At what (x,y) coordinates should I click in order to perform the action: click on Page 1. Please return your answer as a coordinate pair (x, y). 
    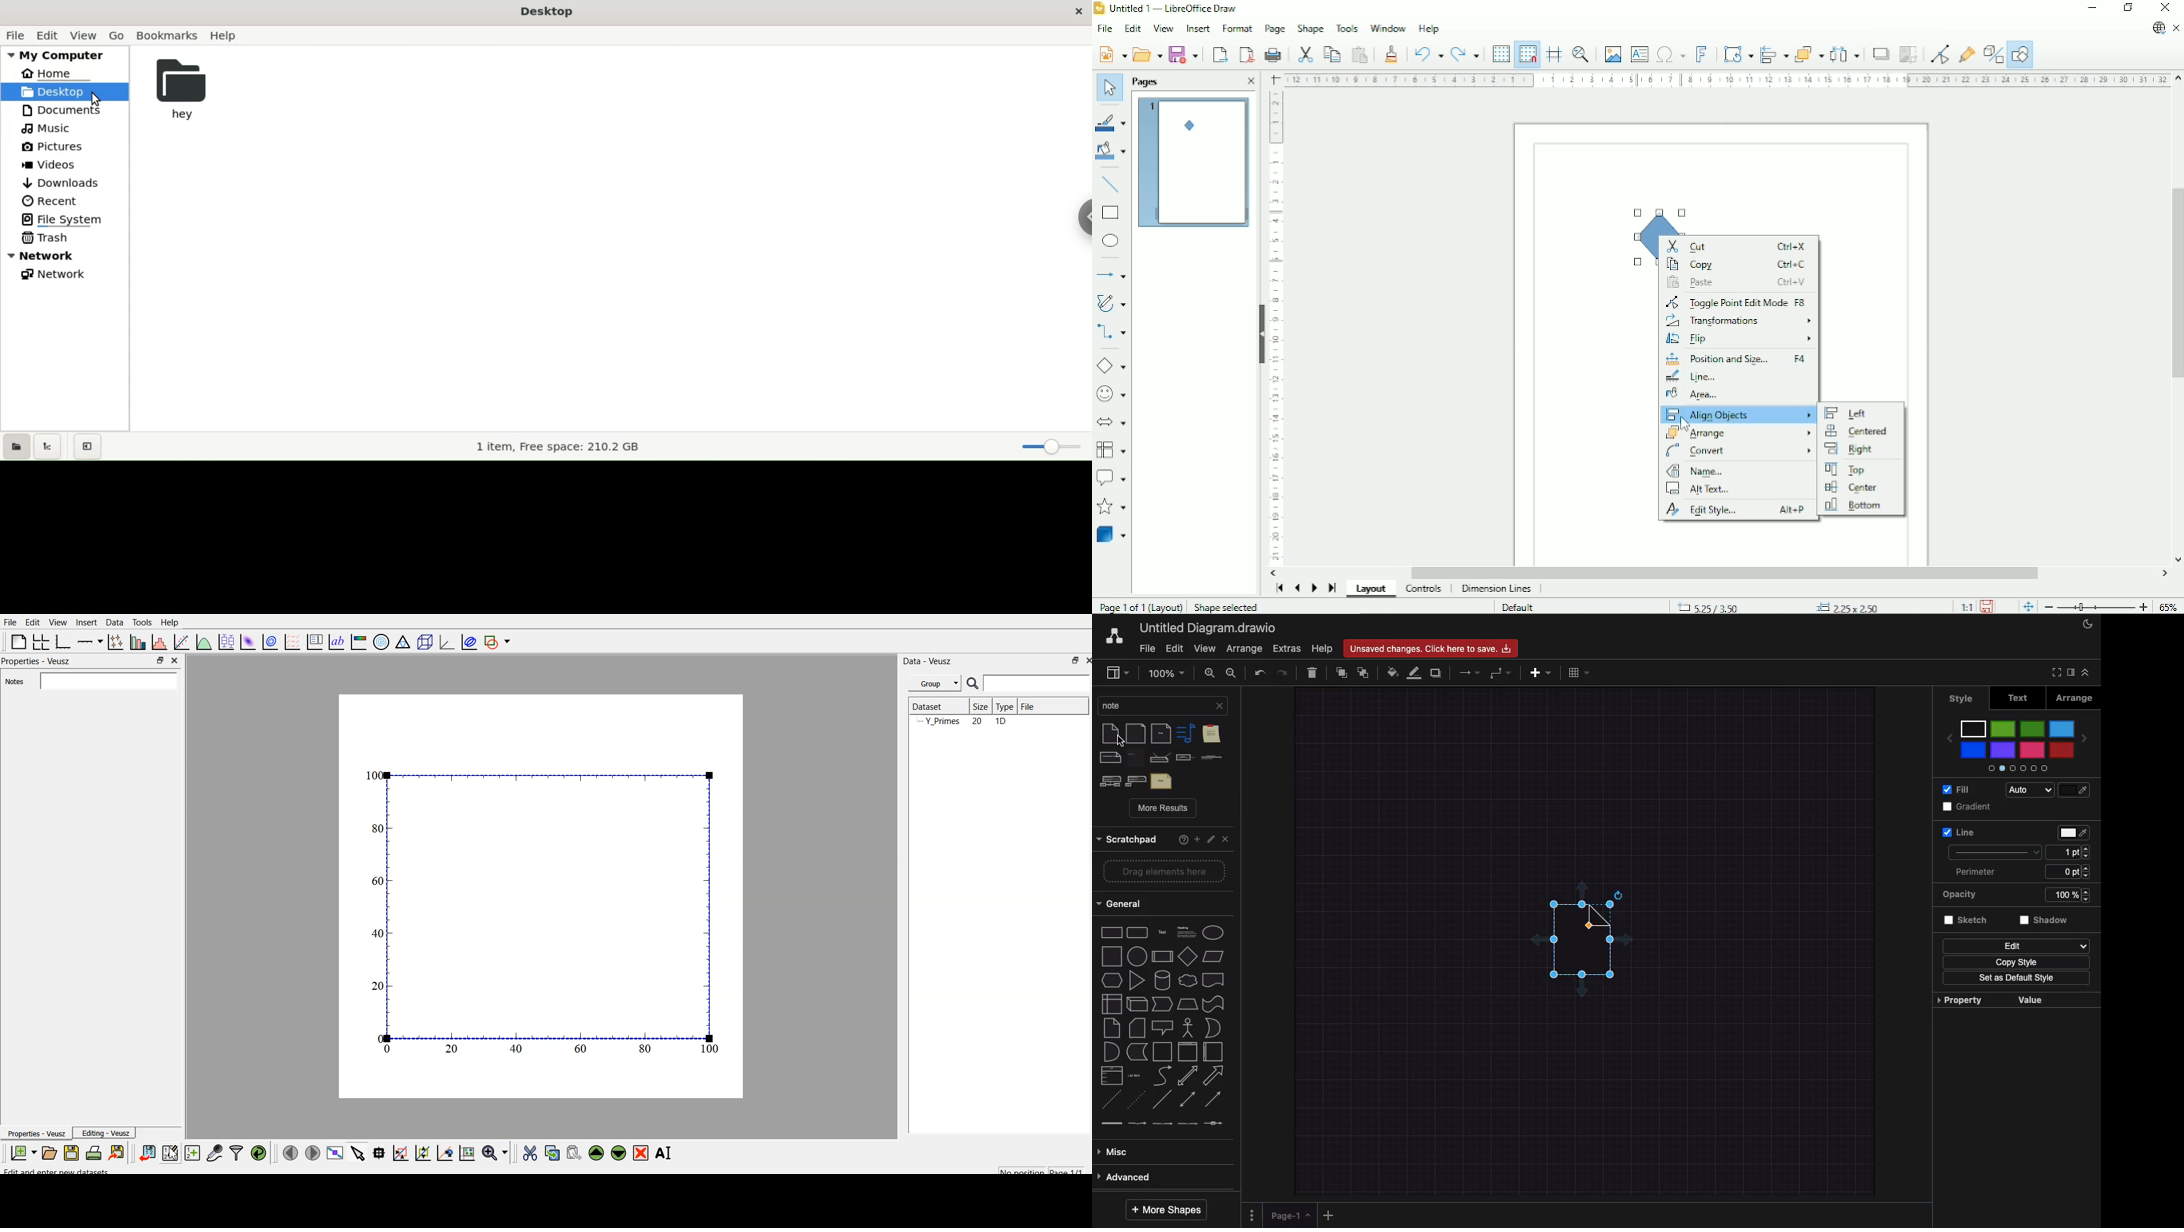
    Looking at the image, I should click on (1290, 1215).